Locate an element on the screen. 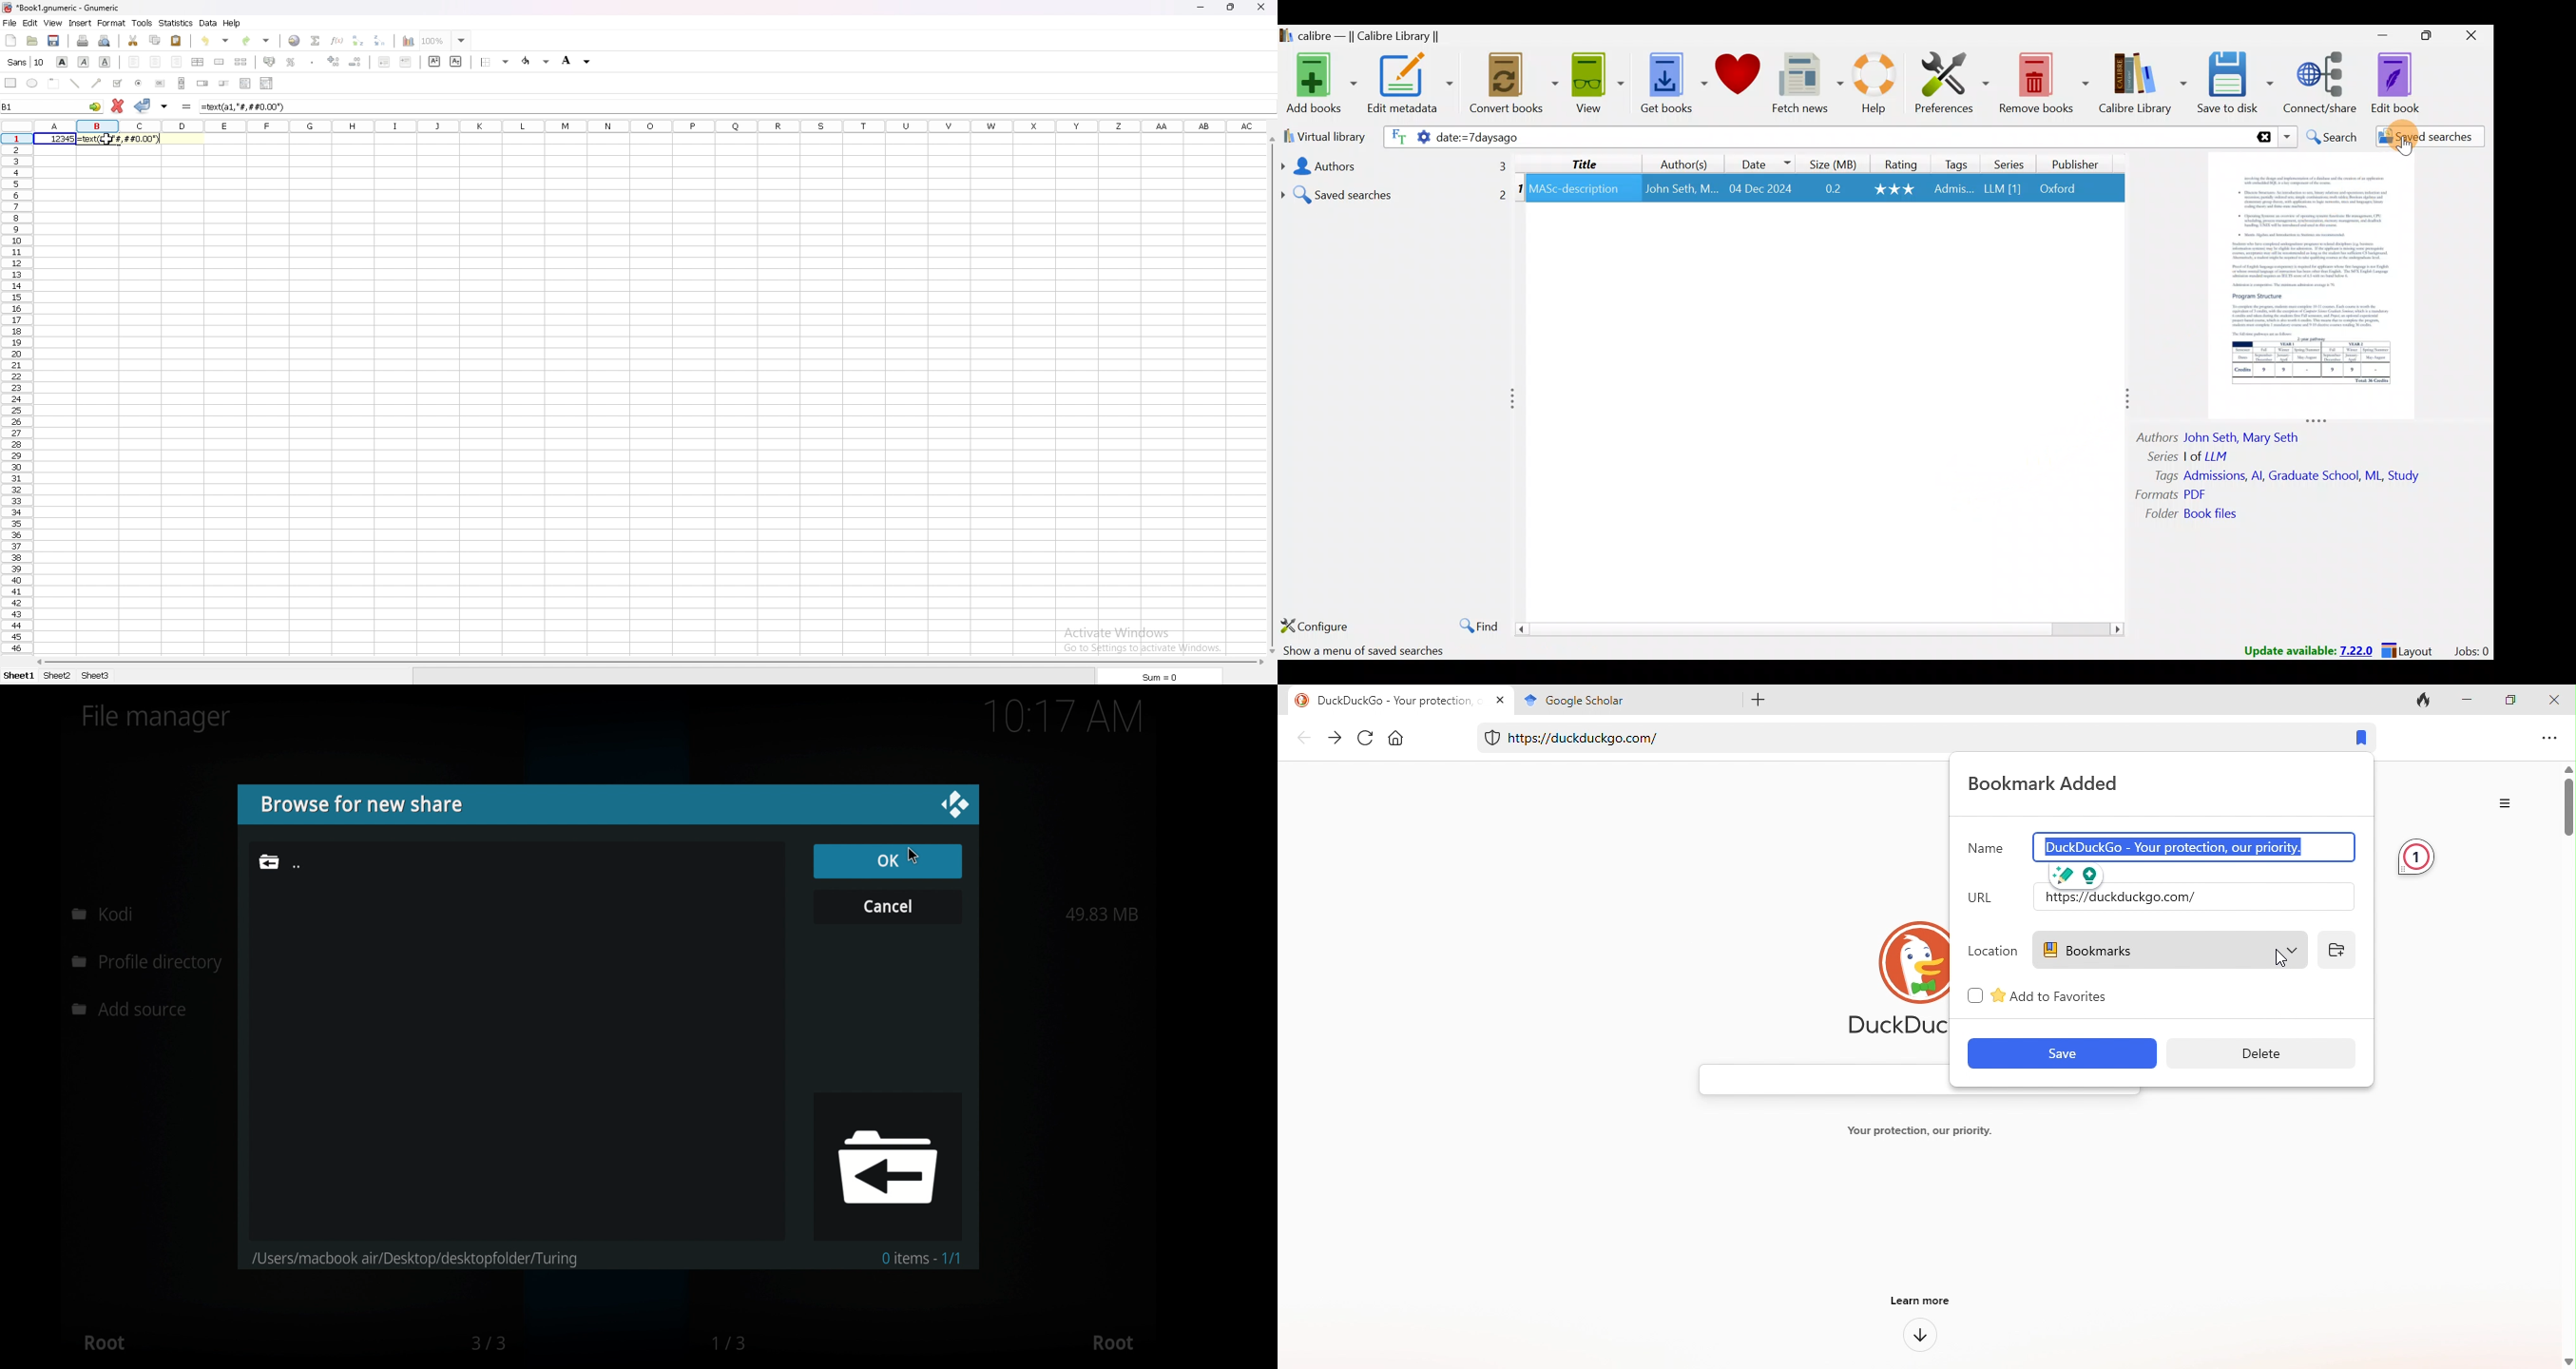 Image resolution: width=2576 pixels, height=1372 pixels. close is located at coordinates (1262, 7).